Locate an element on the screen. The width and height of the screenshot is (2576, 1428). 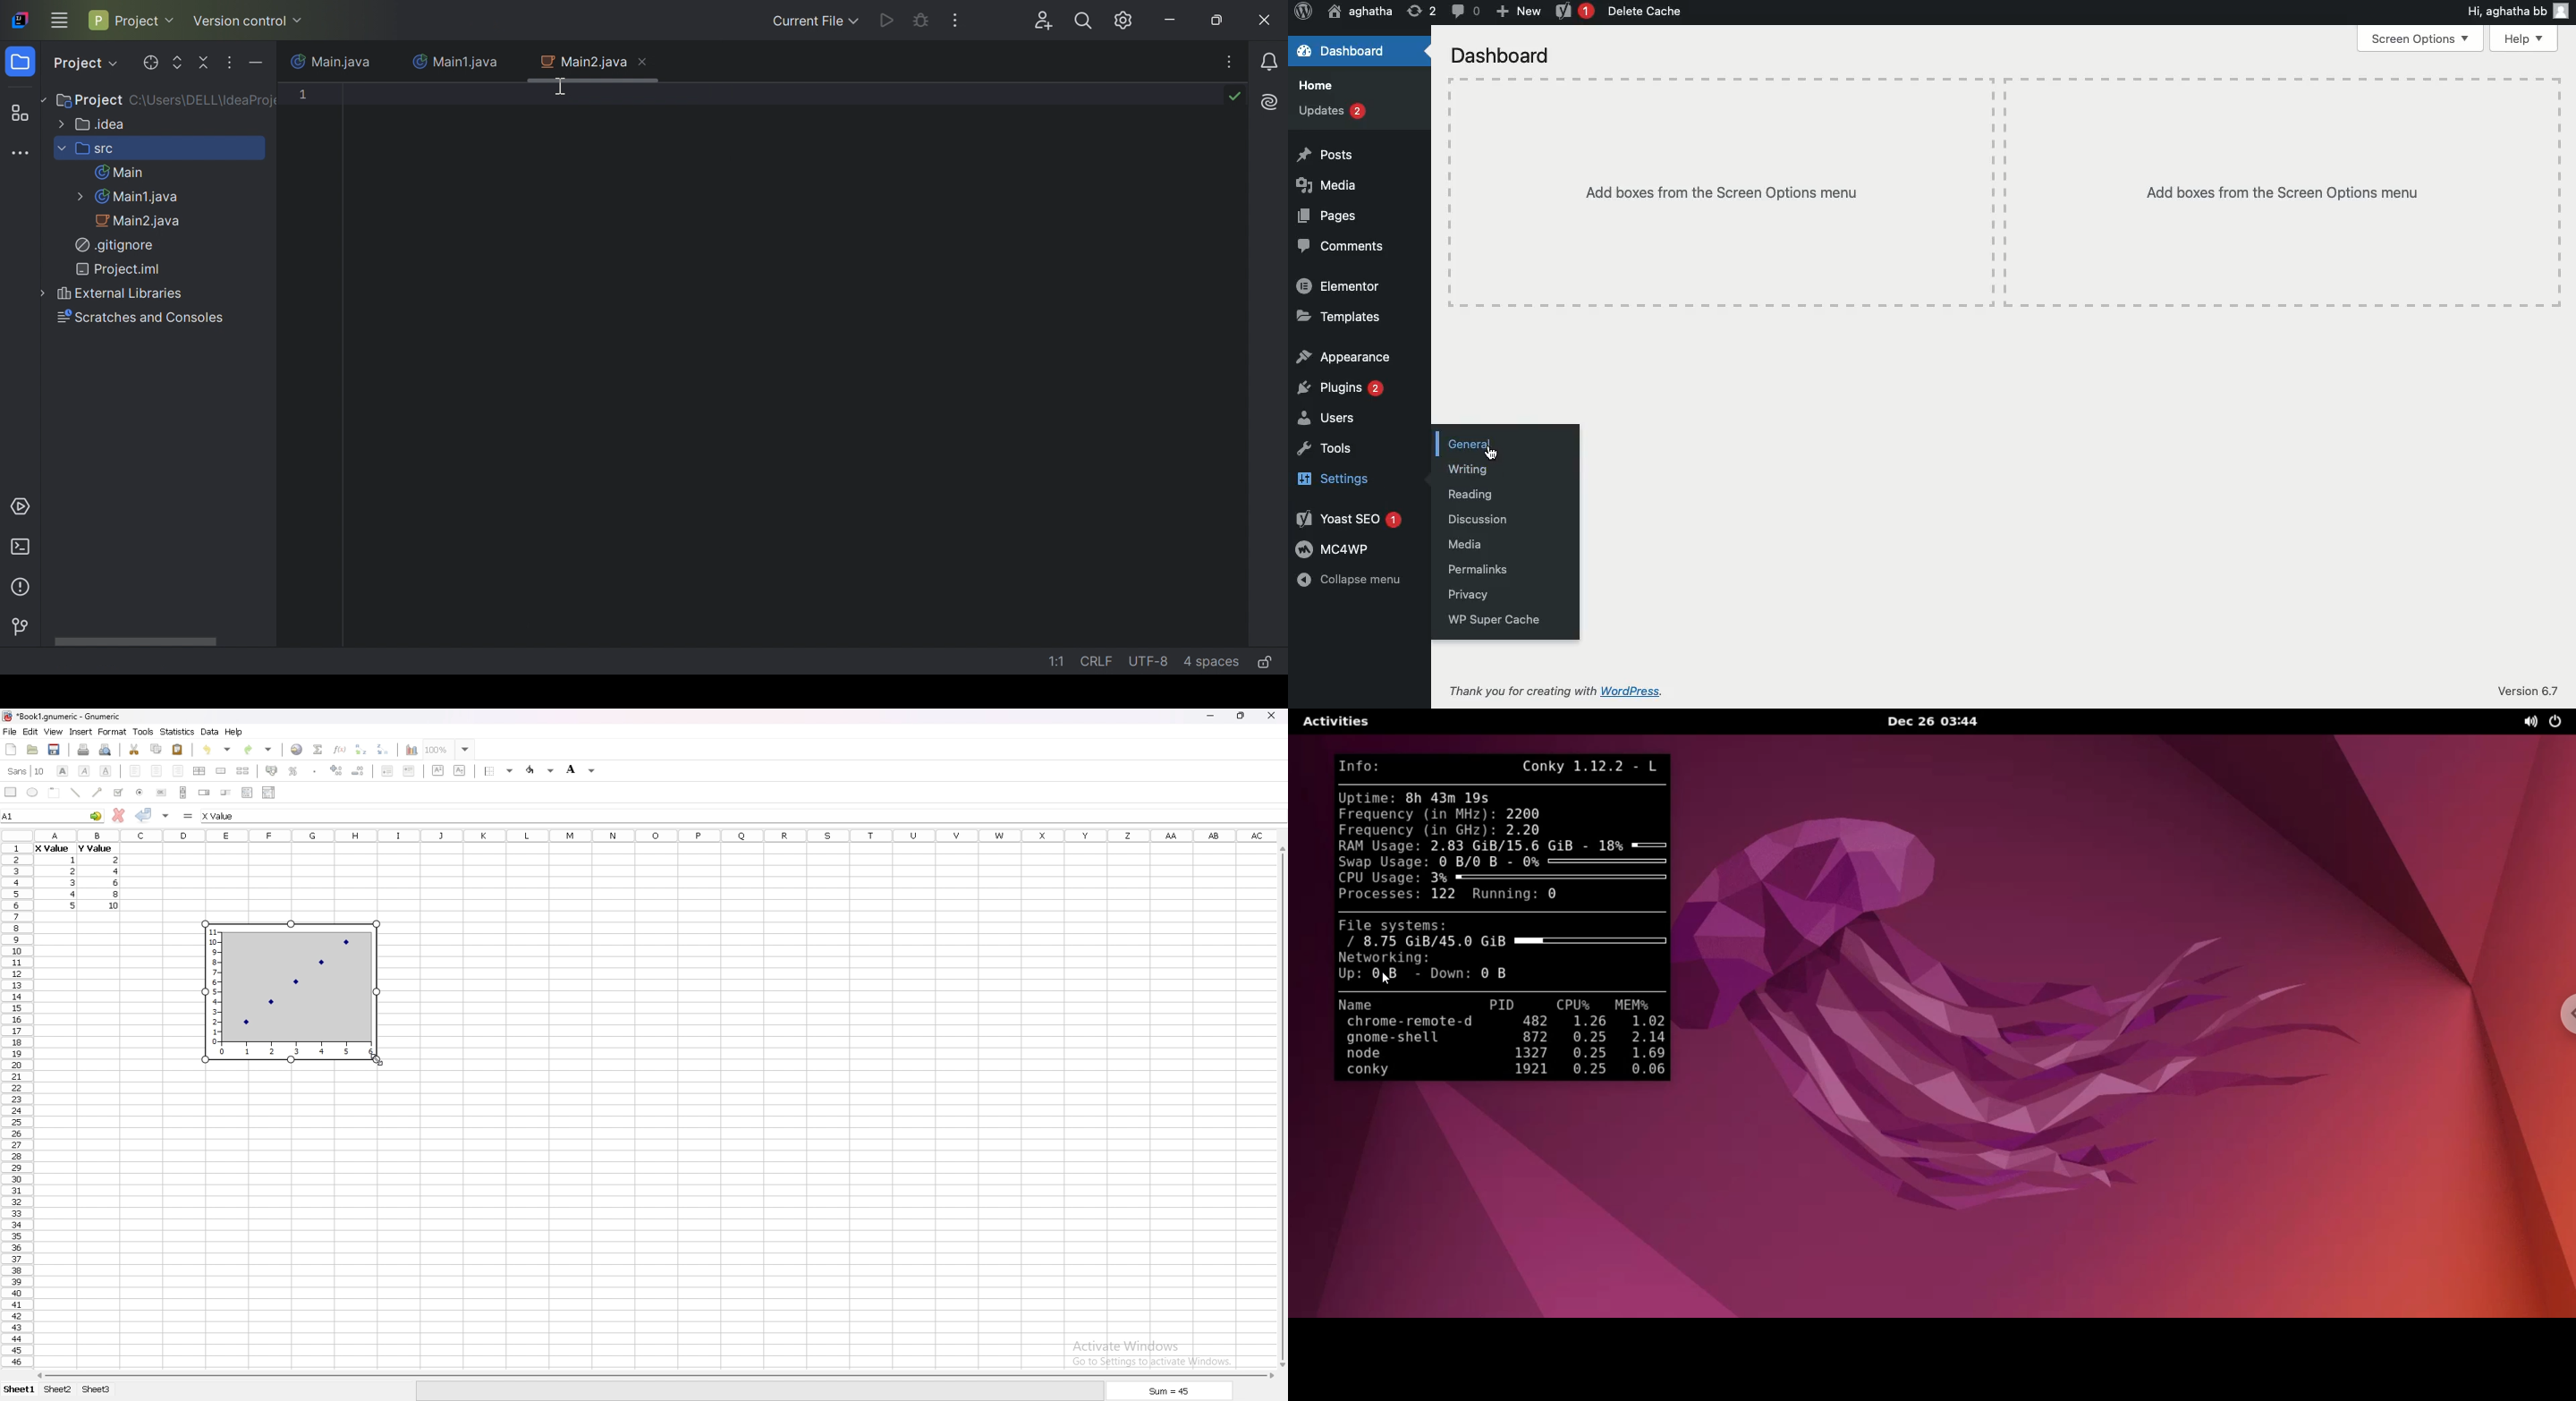
Dashboard is located at coordinates (1342, 53).